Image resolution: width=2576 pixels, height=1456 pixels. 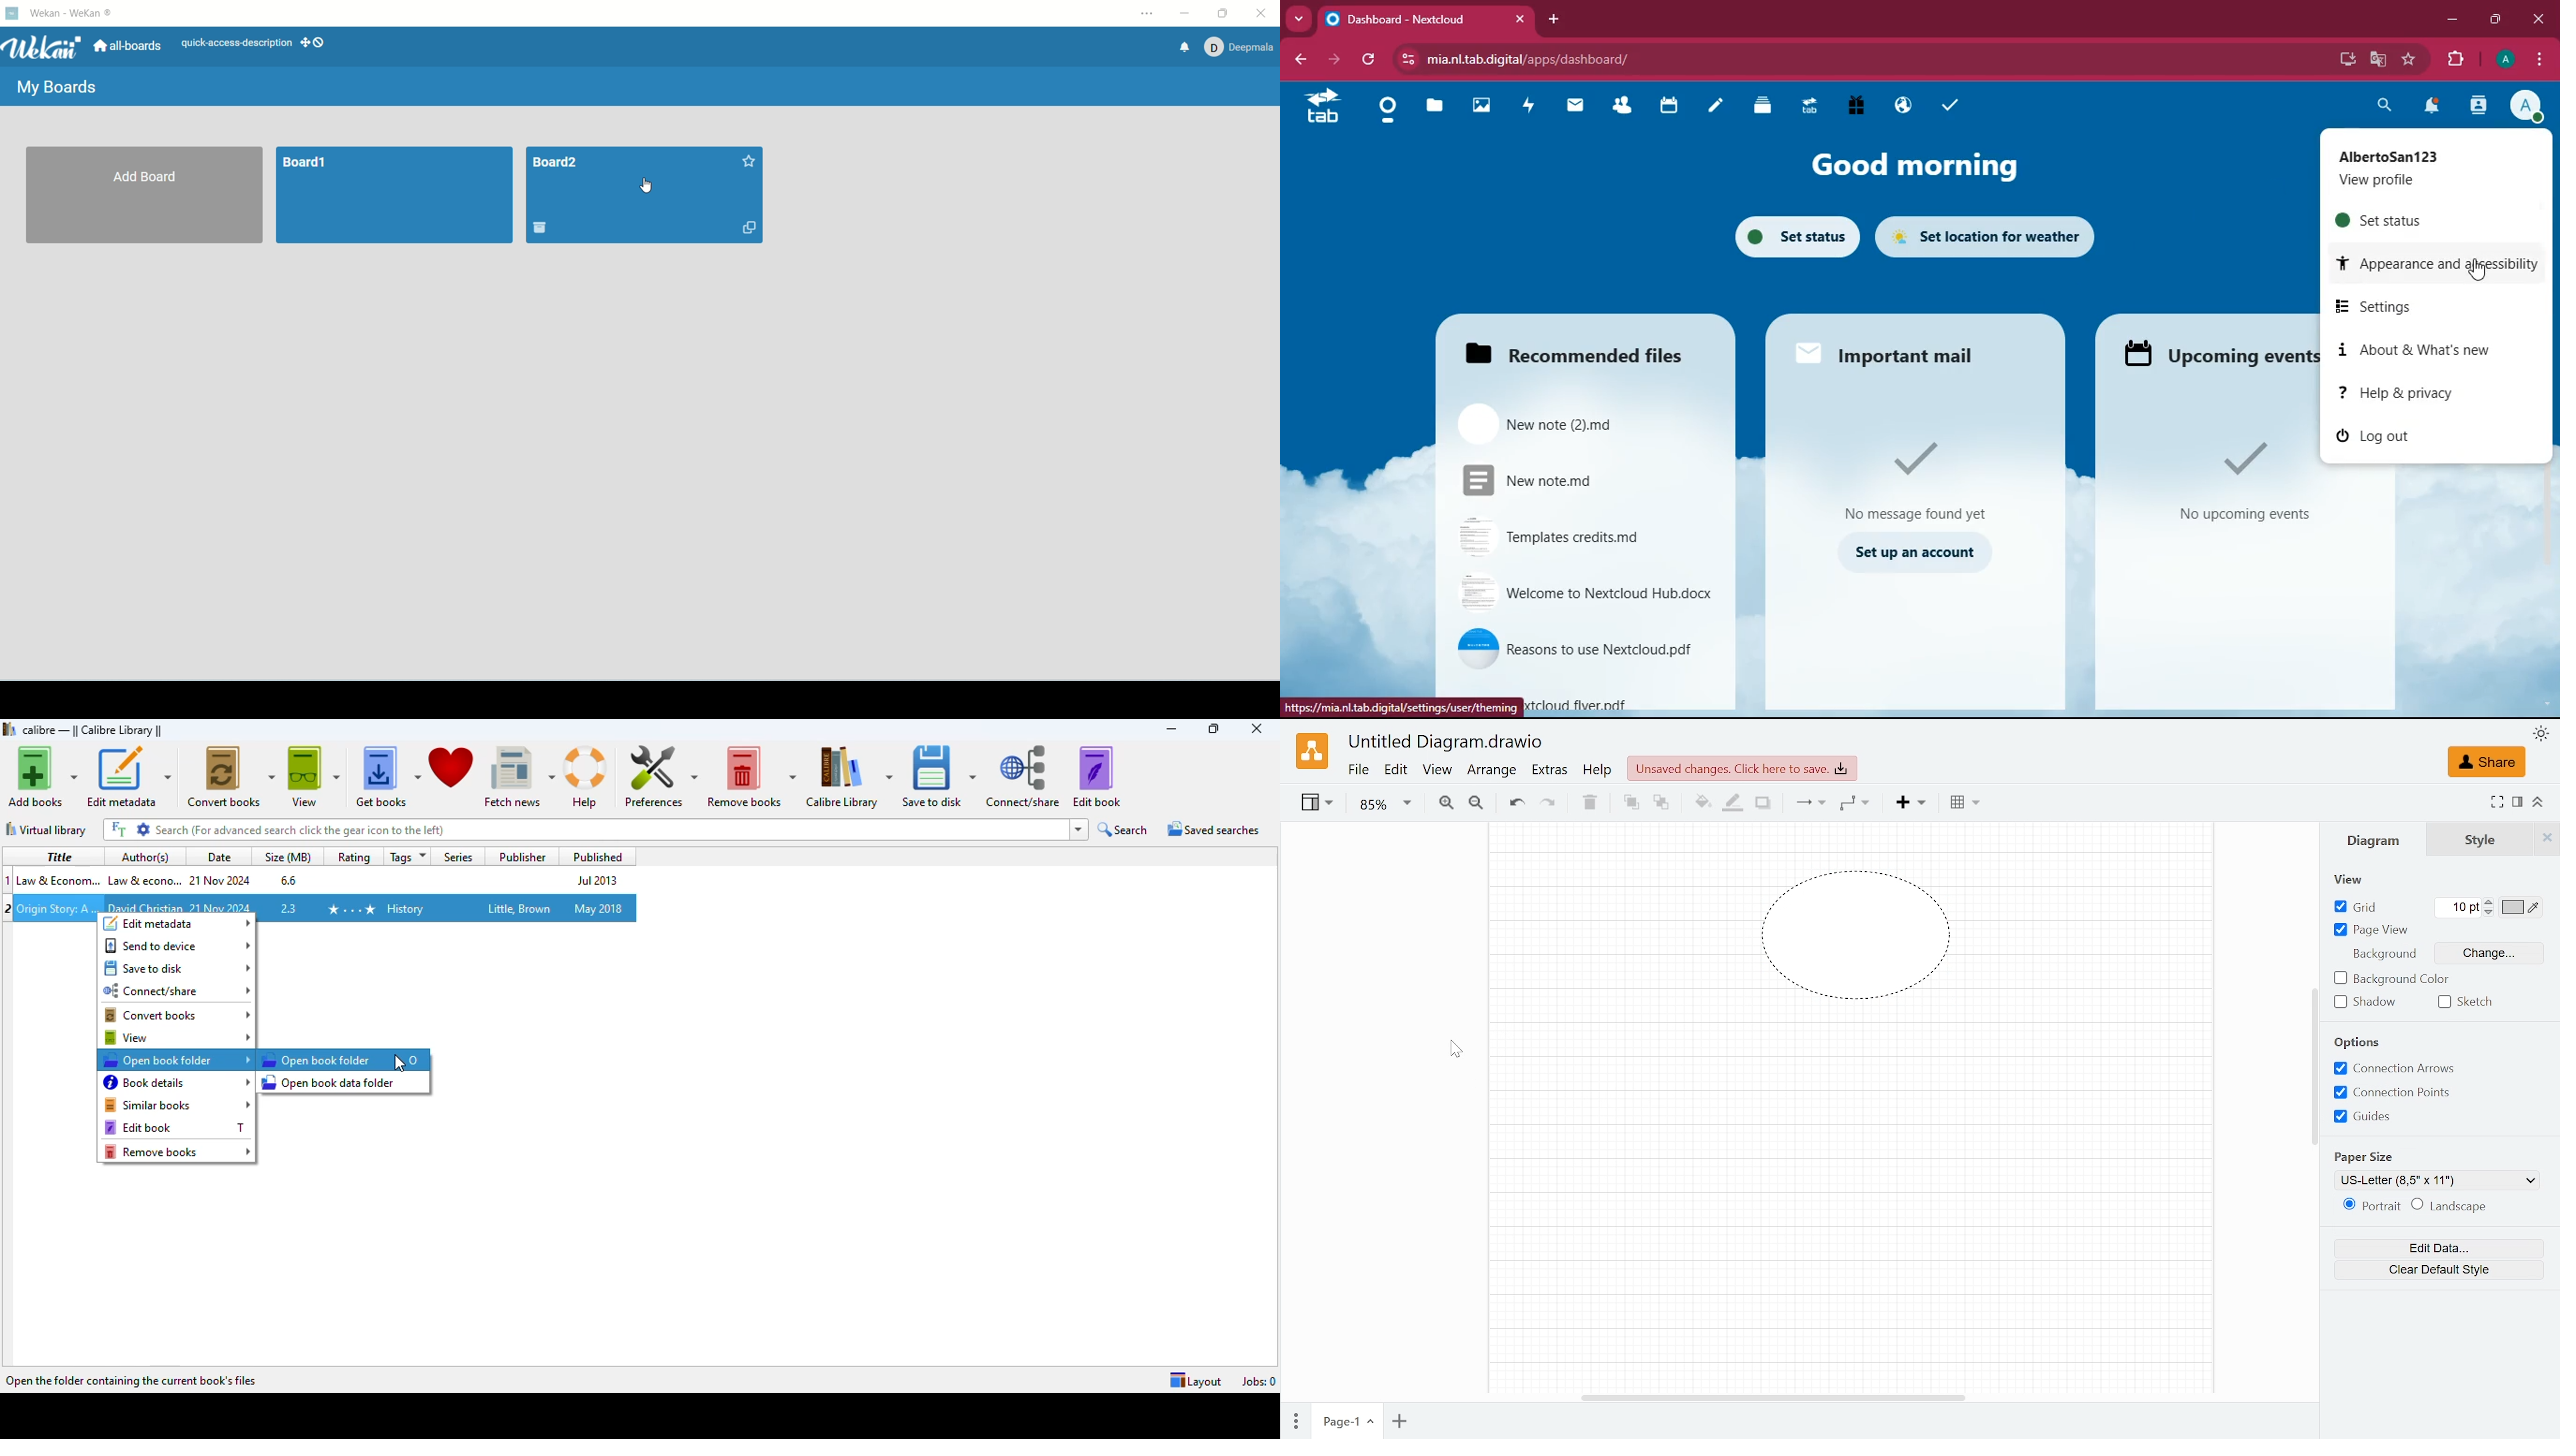 What do you see at coordinates (2539, 735) in the screenshot?
I see `Appearence` at bounding box center [2539, 735].